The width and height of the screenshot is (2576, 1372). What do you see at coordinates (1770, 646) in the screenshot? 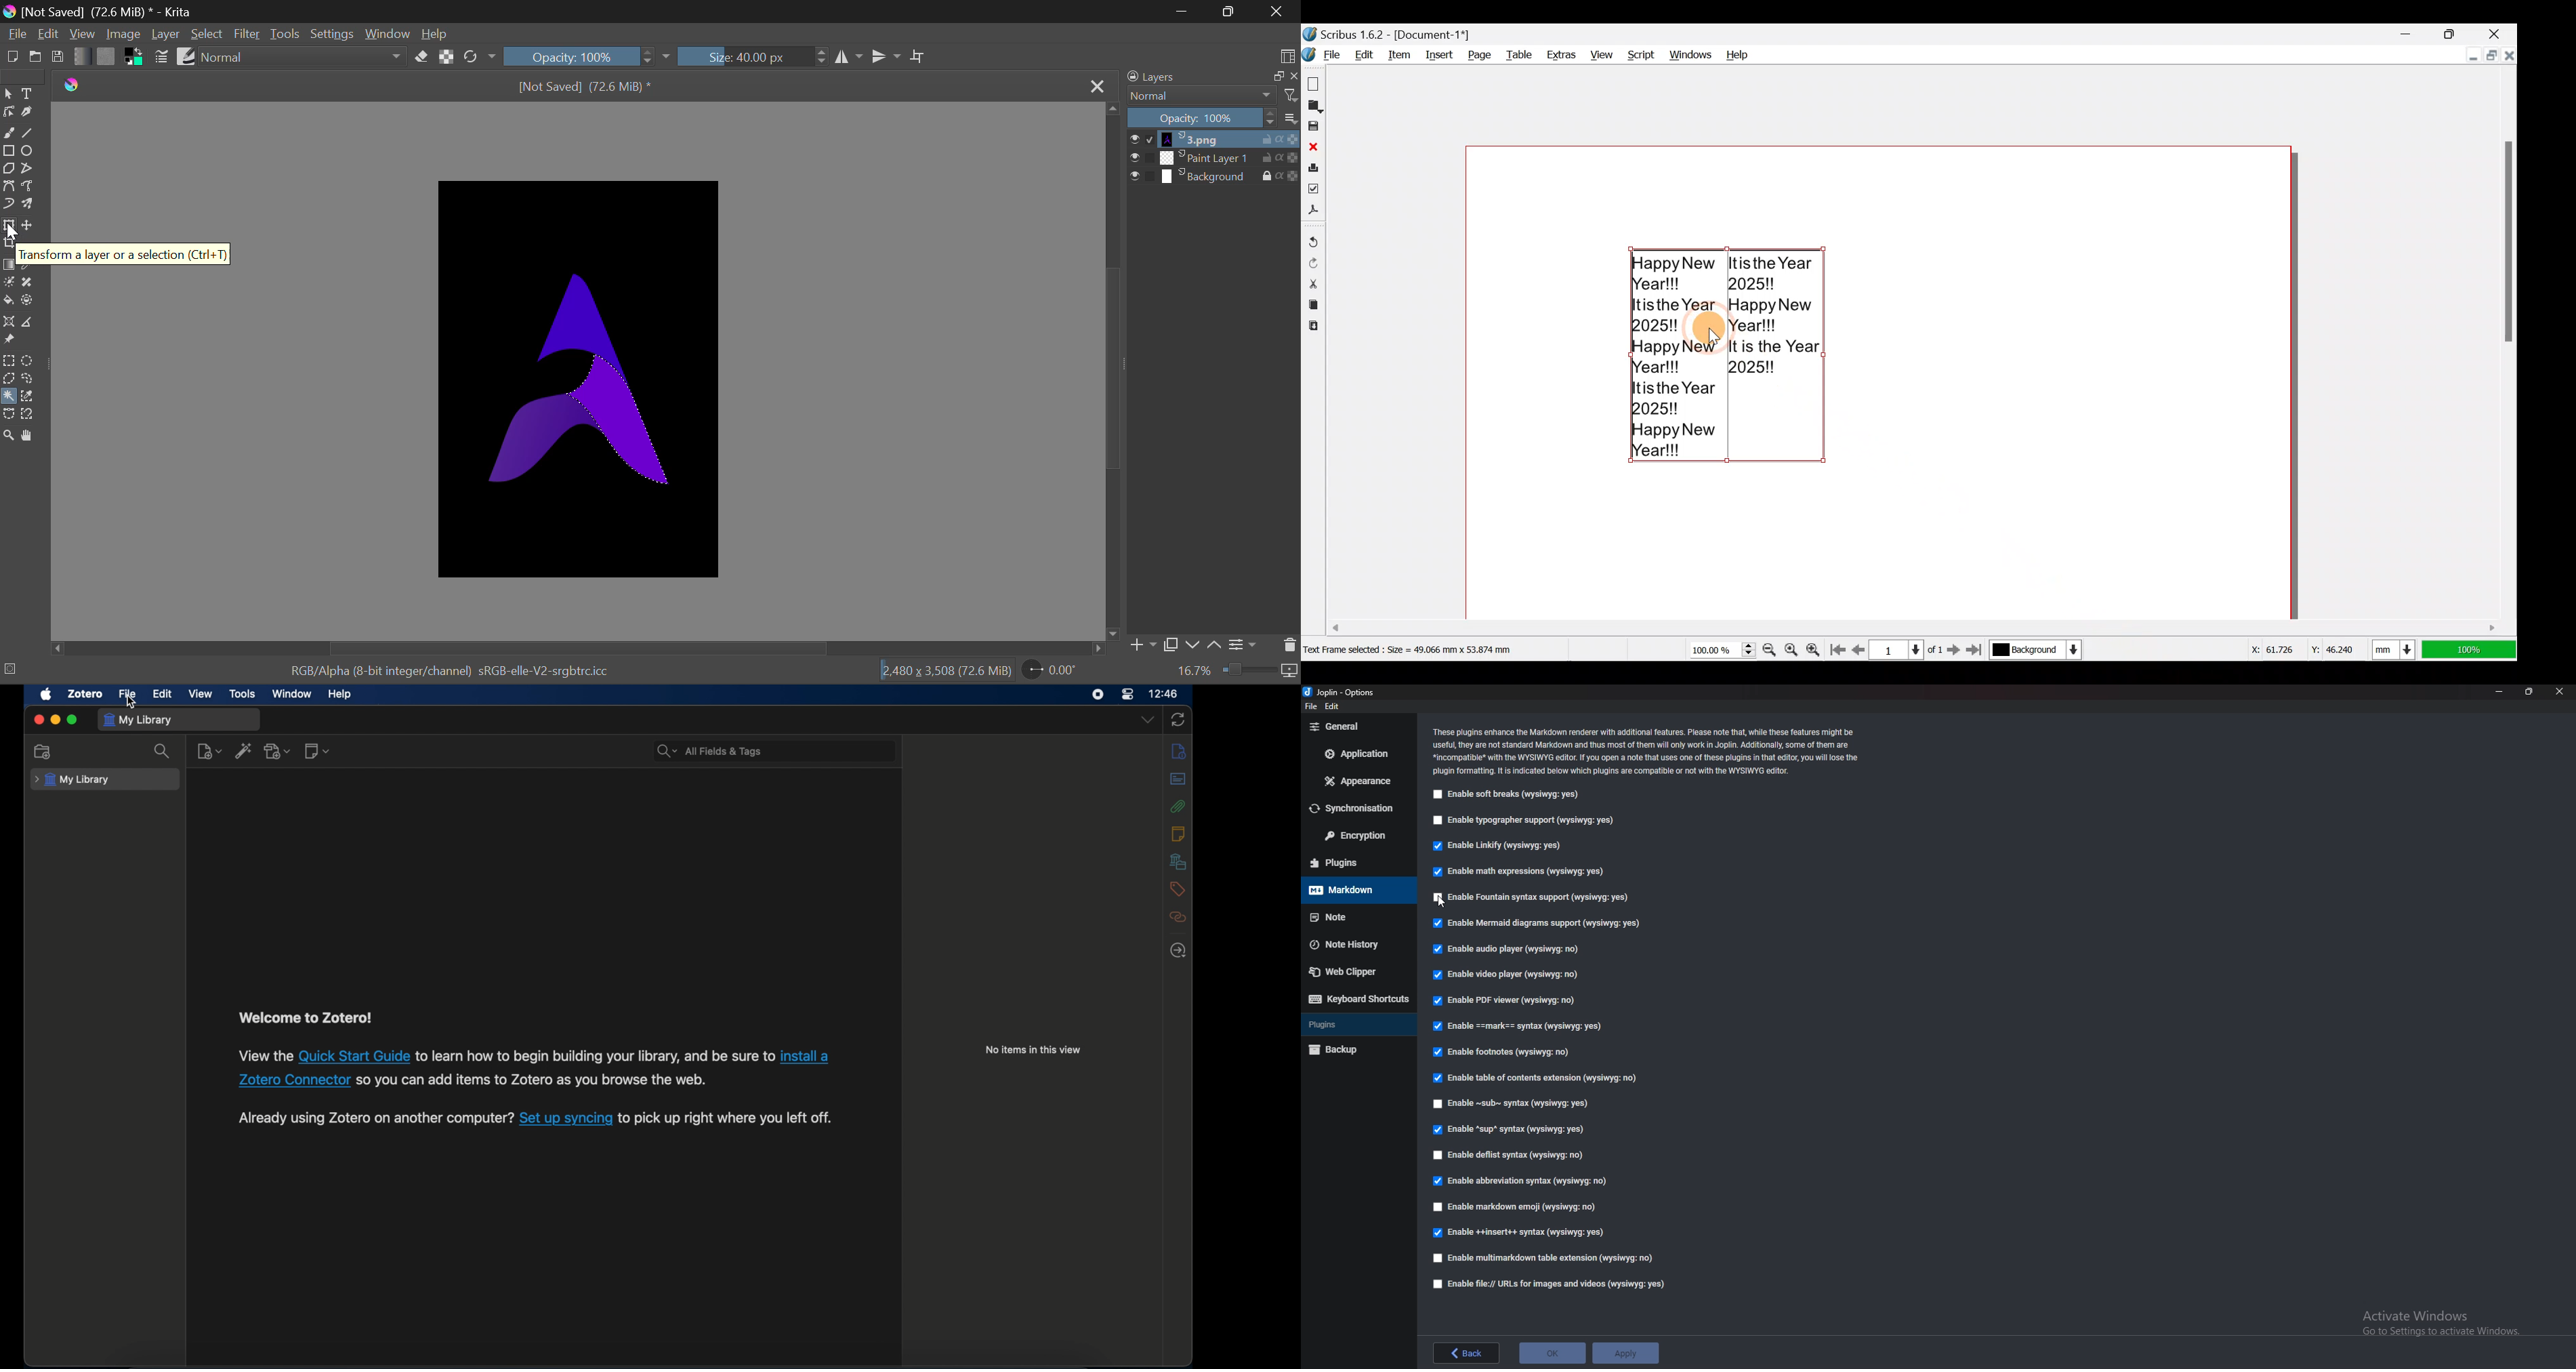
I see `Zoom out by the stepping value in tools preferences` at bounding box center [1770, 646].